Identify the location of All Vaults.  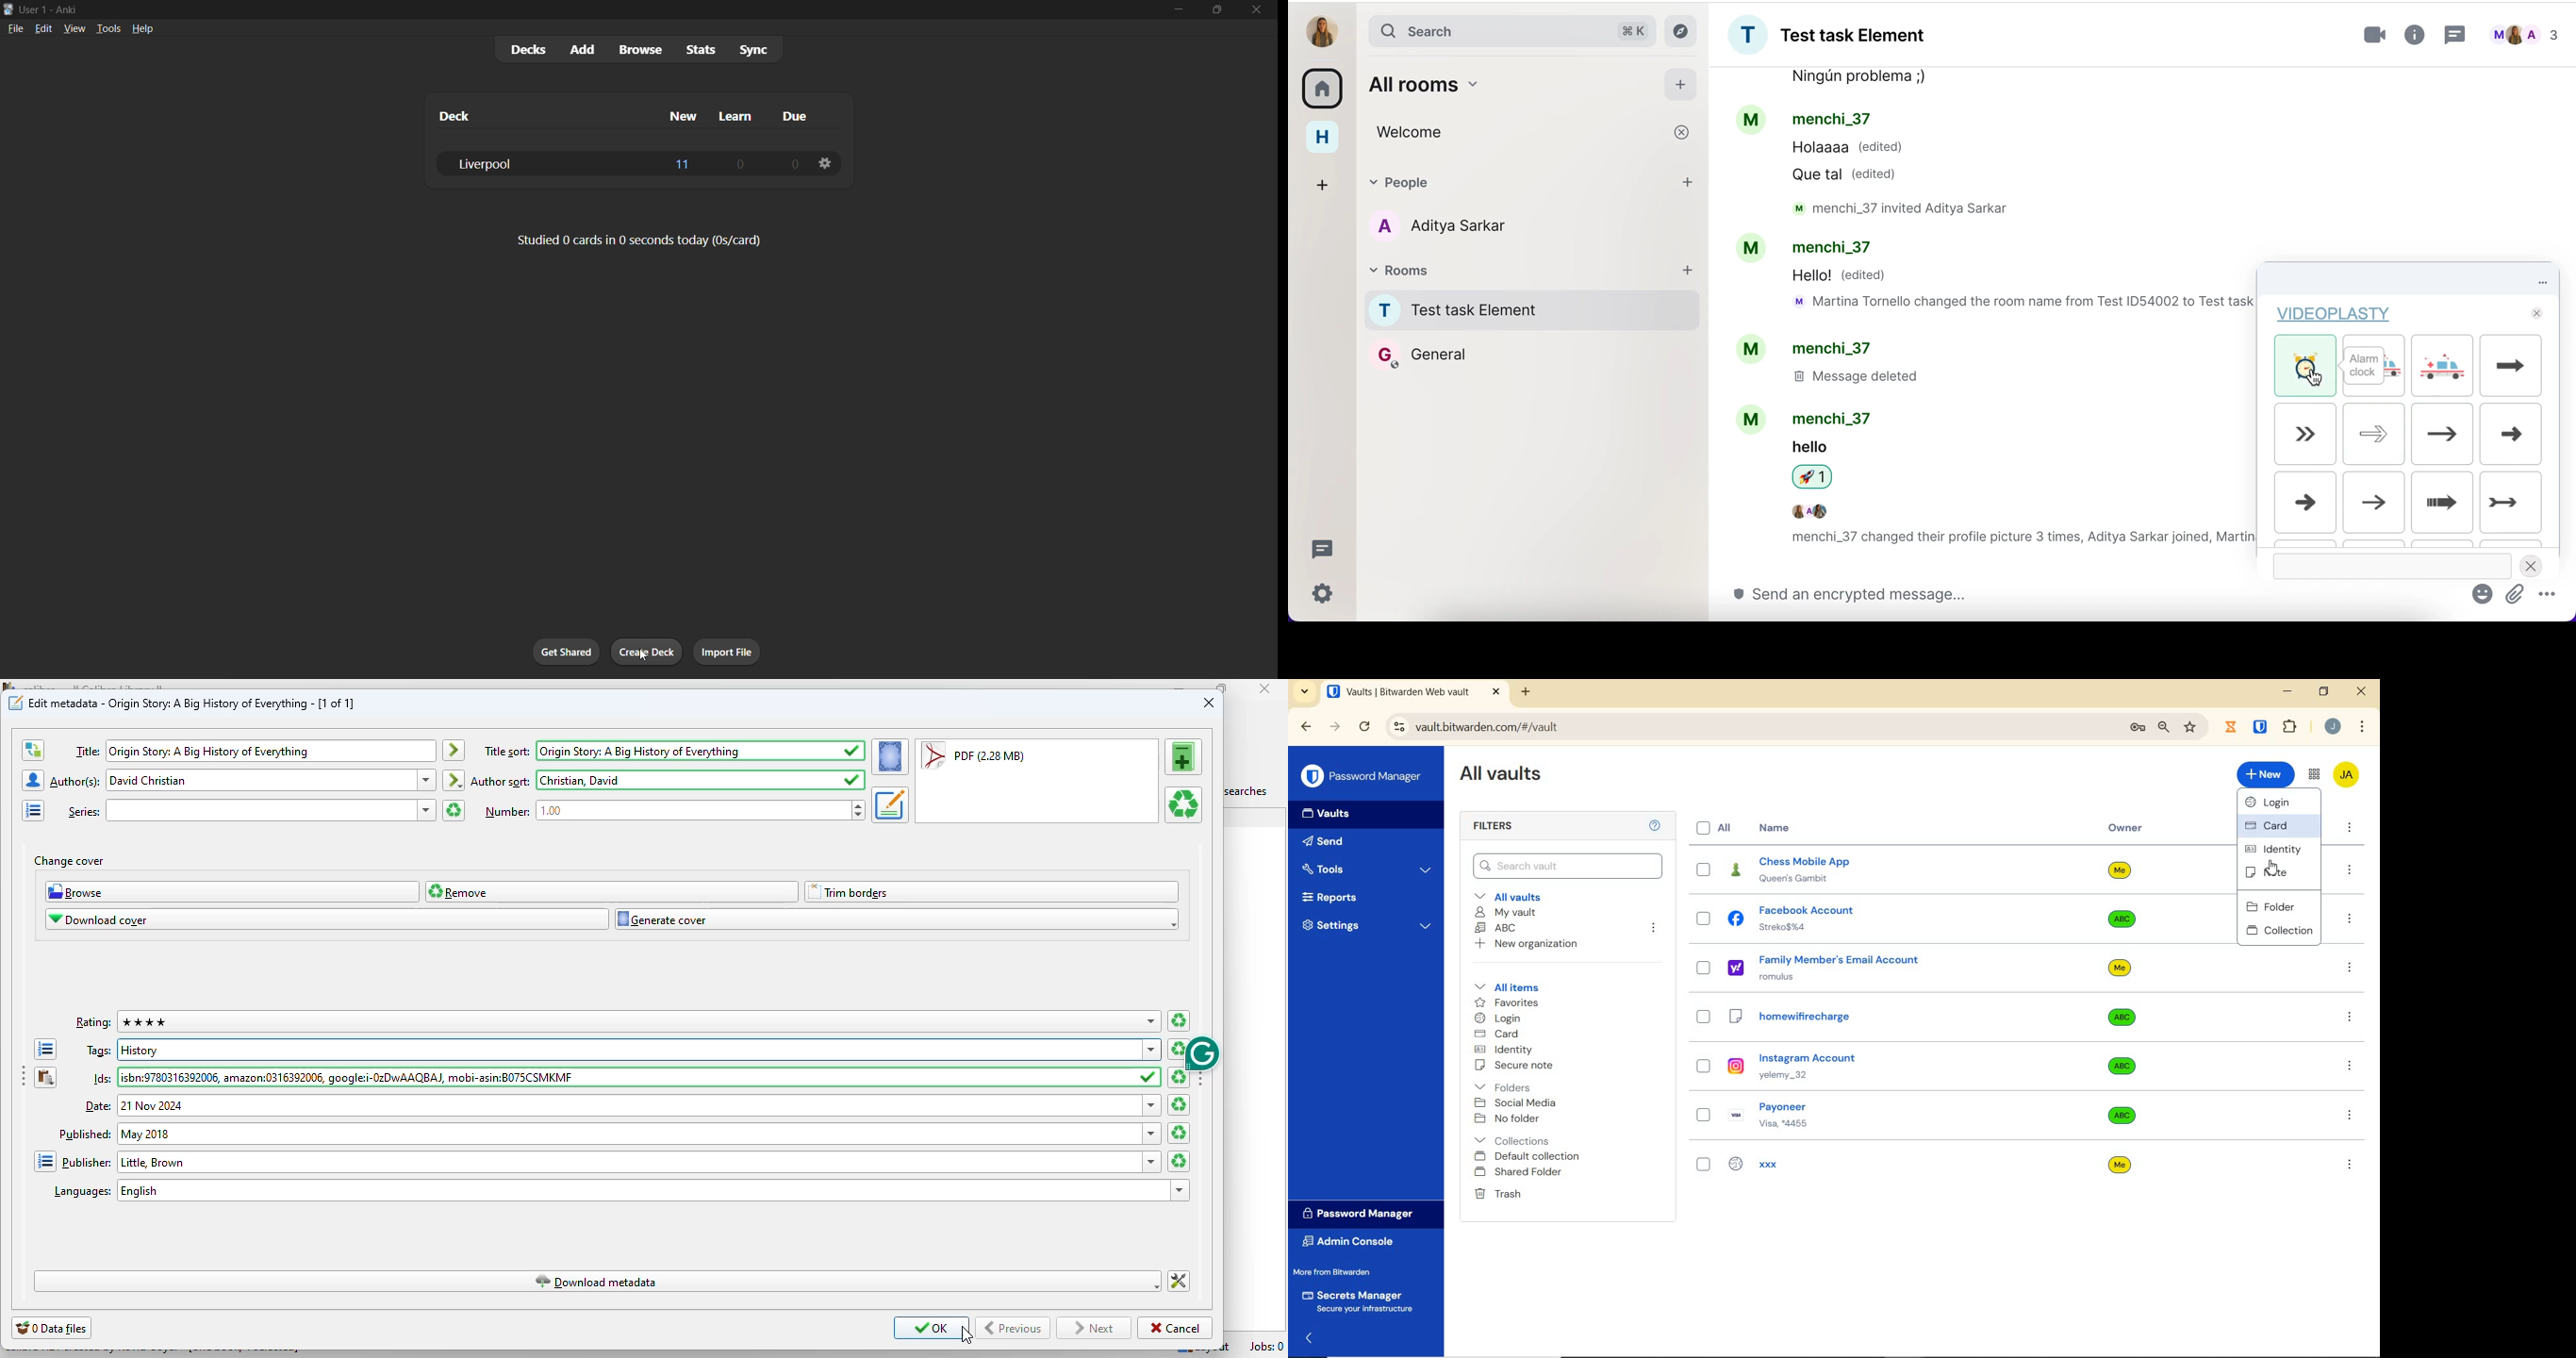
(1506, 778).